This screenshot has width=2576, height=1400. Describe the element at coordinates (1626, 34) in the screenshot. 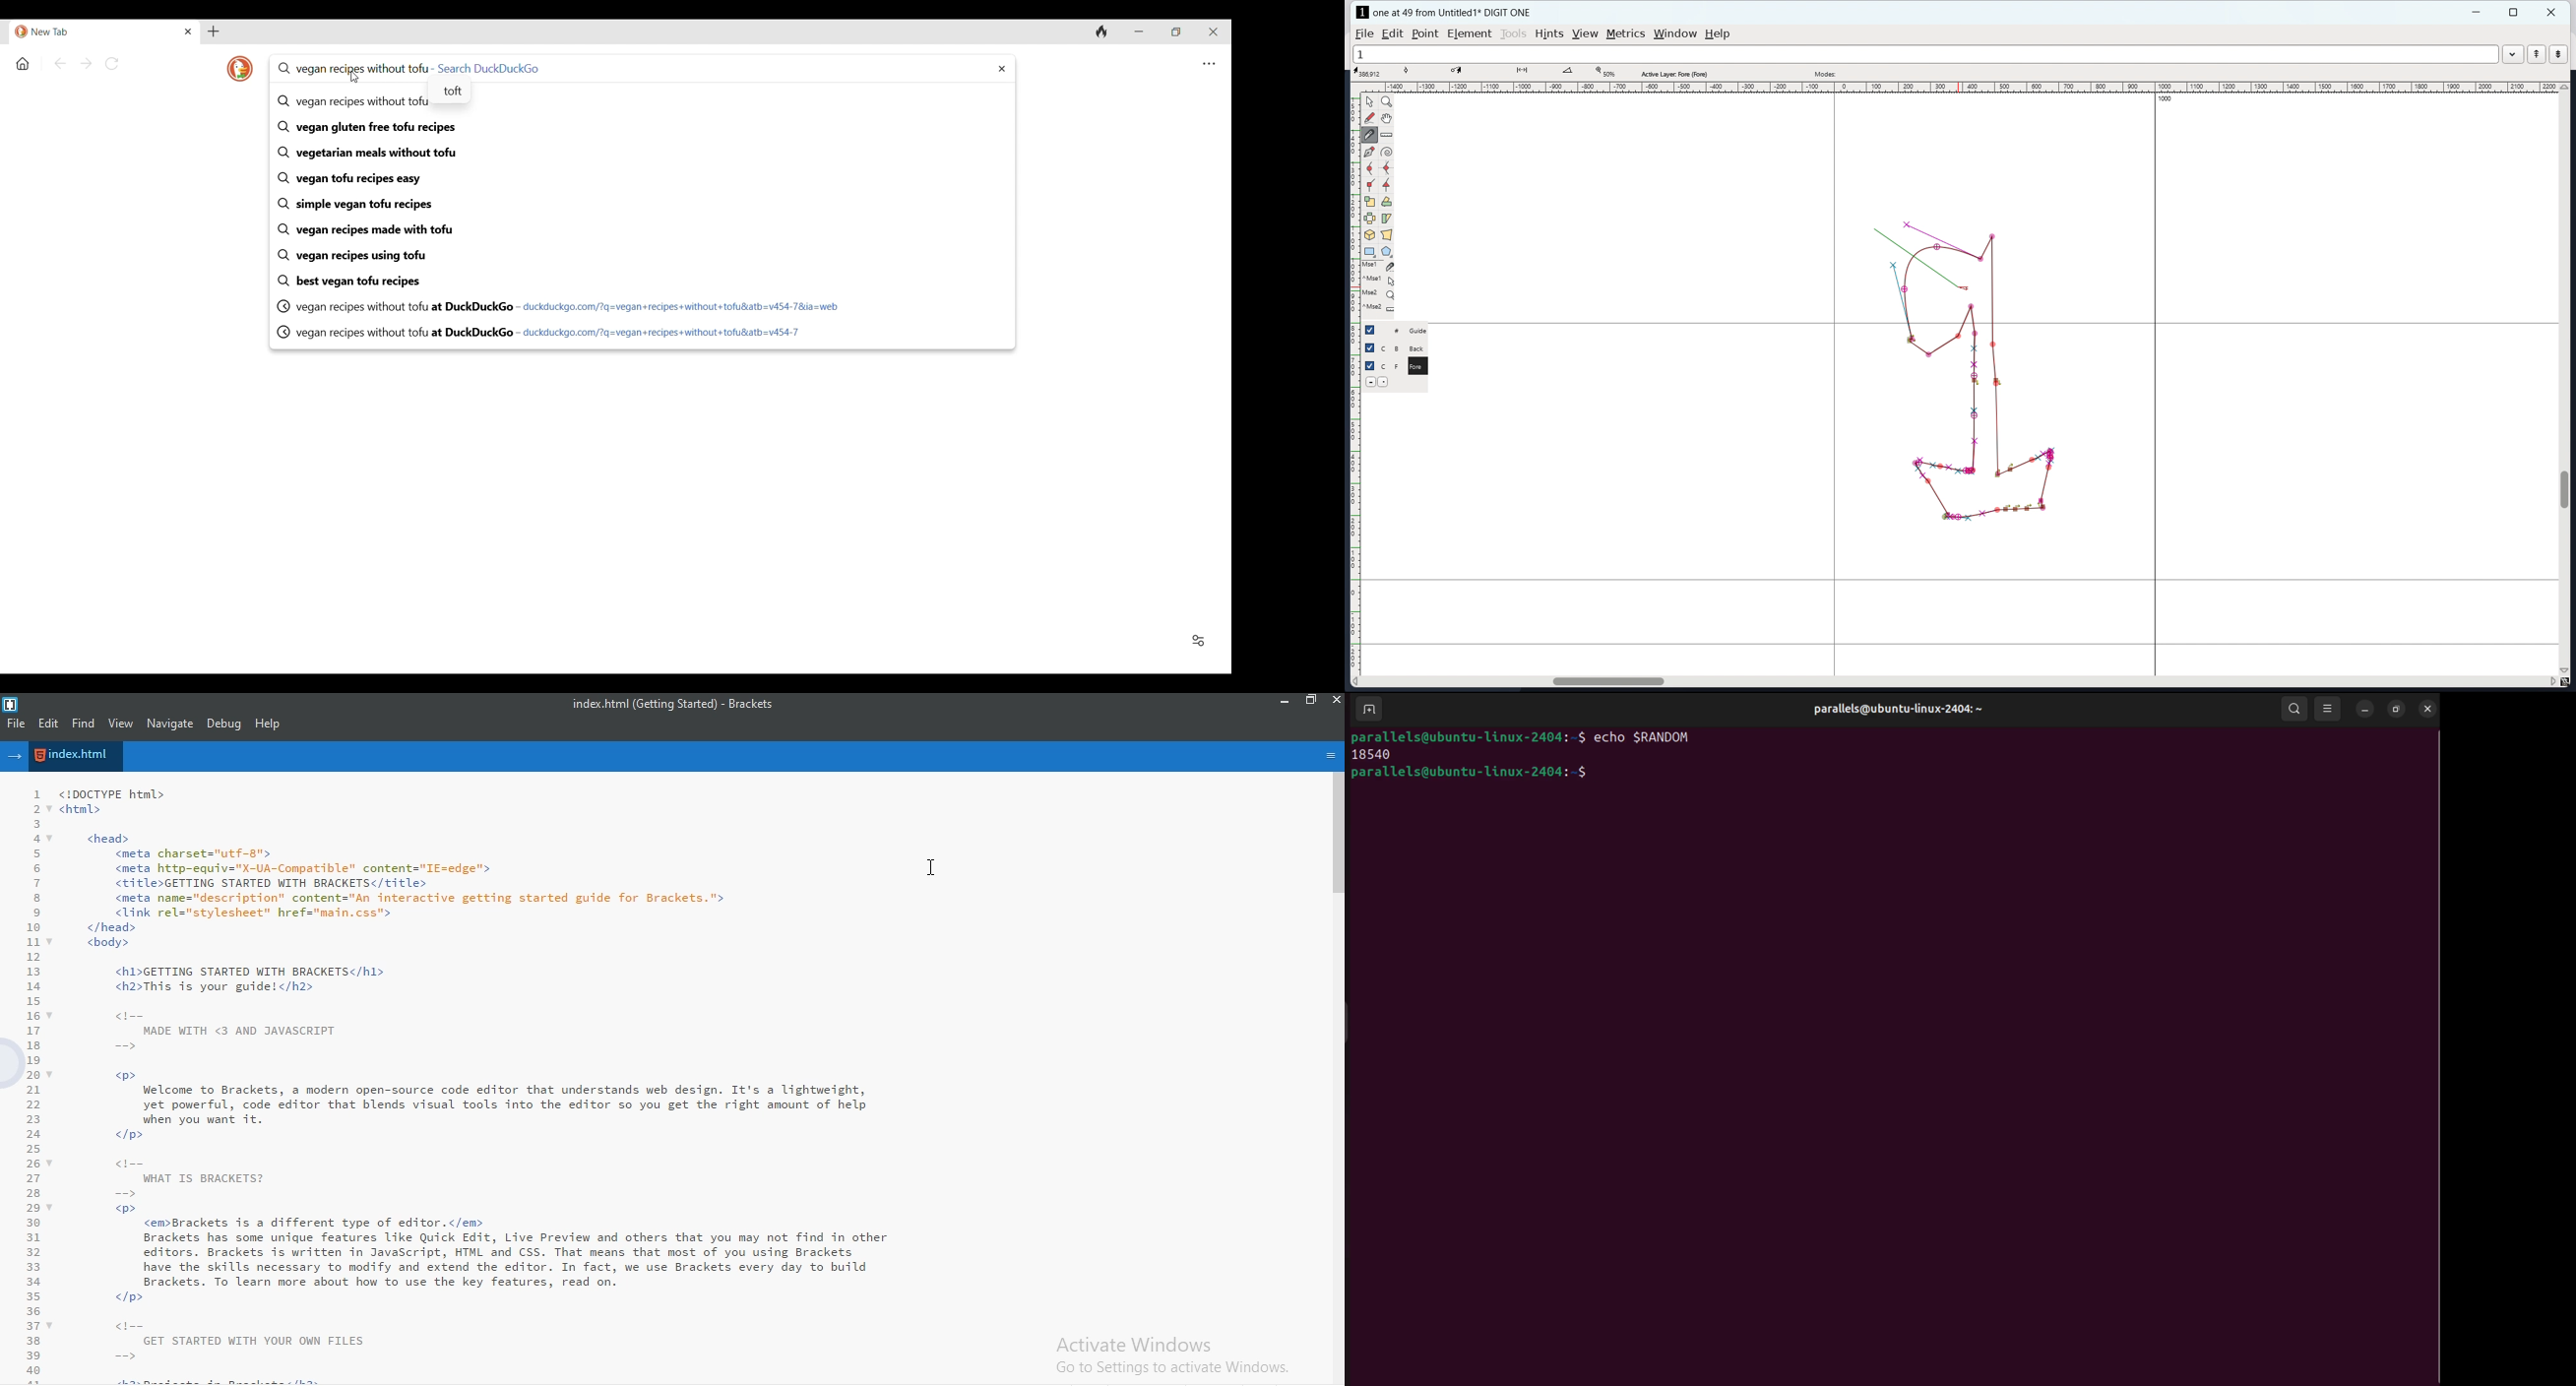

I see `metrics` at that location.